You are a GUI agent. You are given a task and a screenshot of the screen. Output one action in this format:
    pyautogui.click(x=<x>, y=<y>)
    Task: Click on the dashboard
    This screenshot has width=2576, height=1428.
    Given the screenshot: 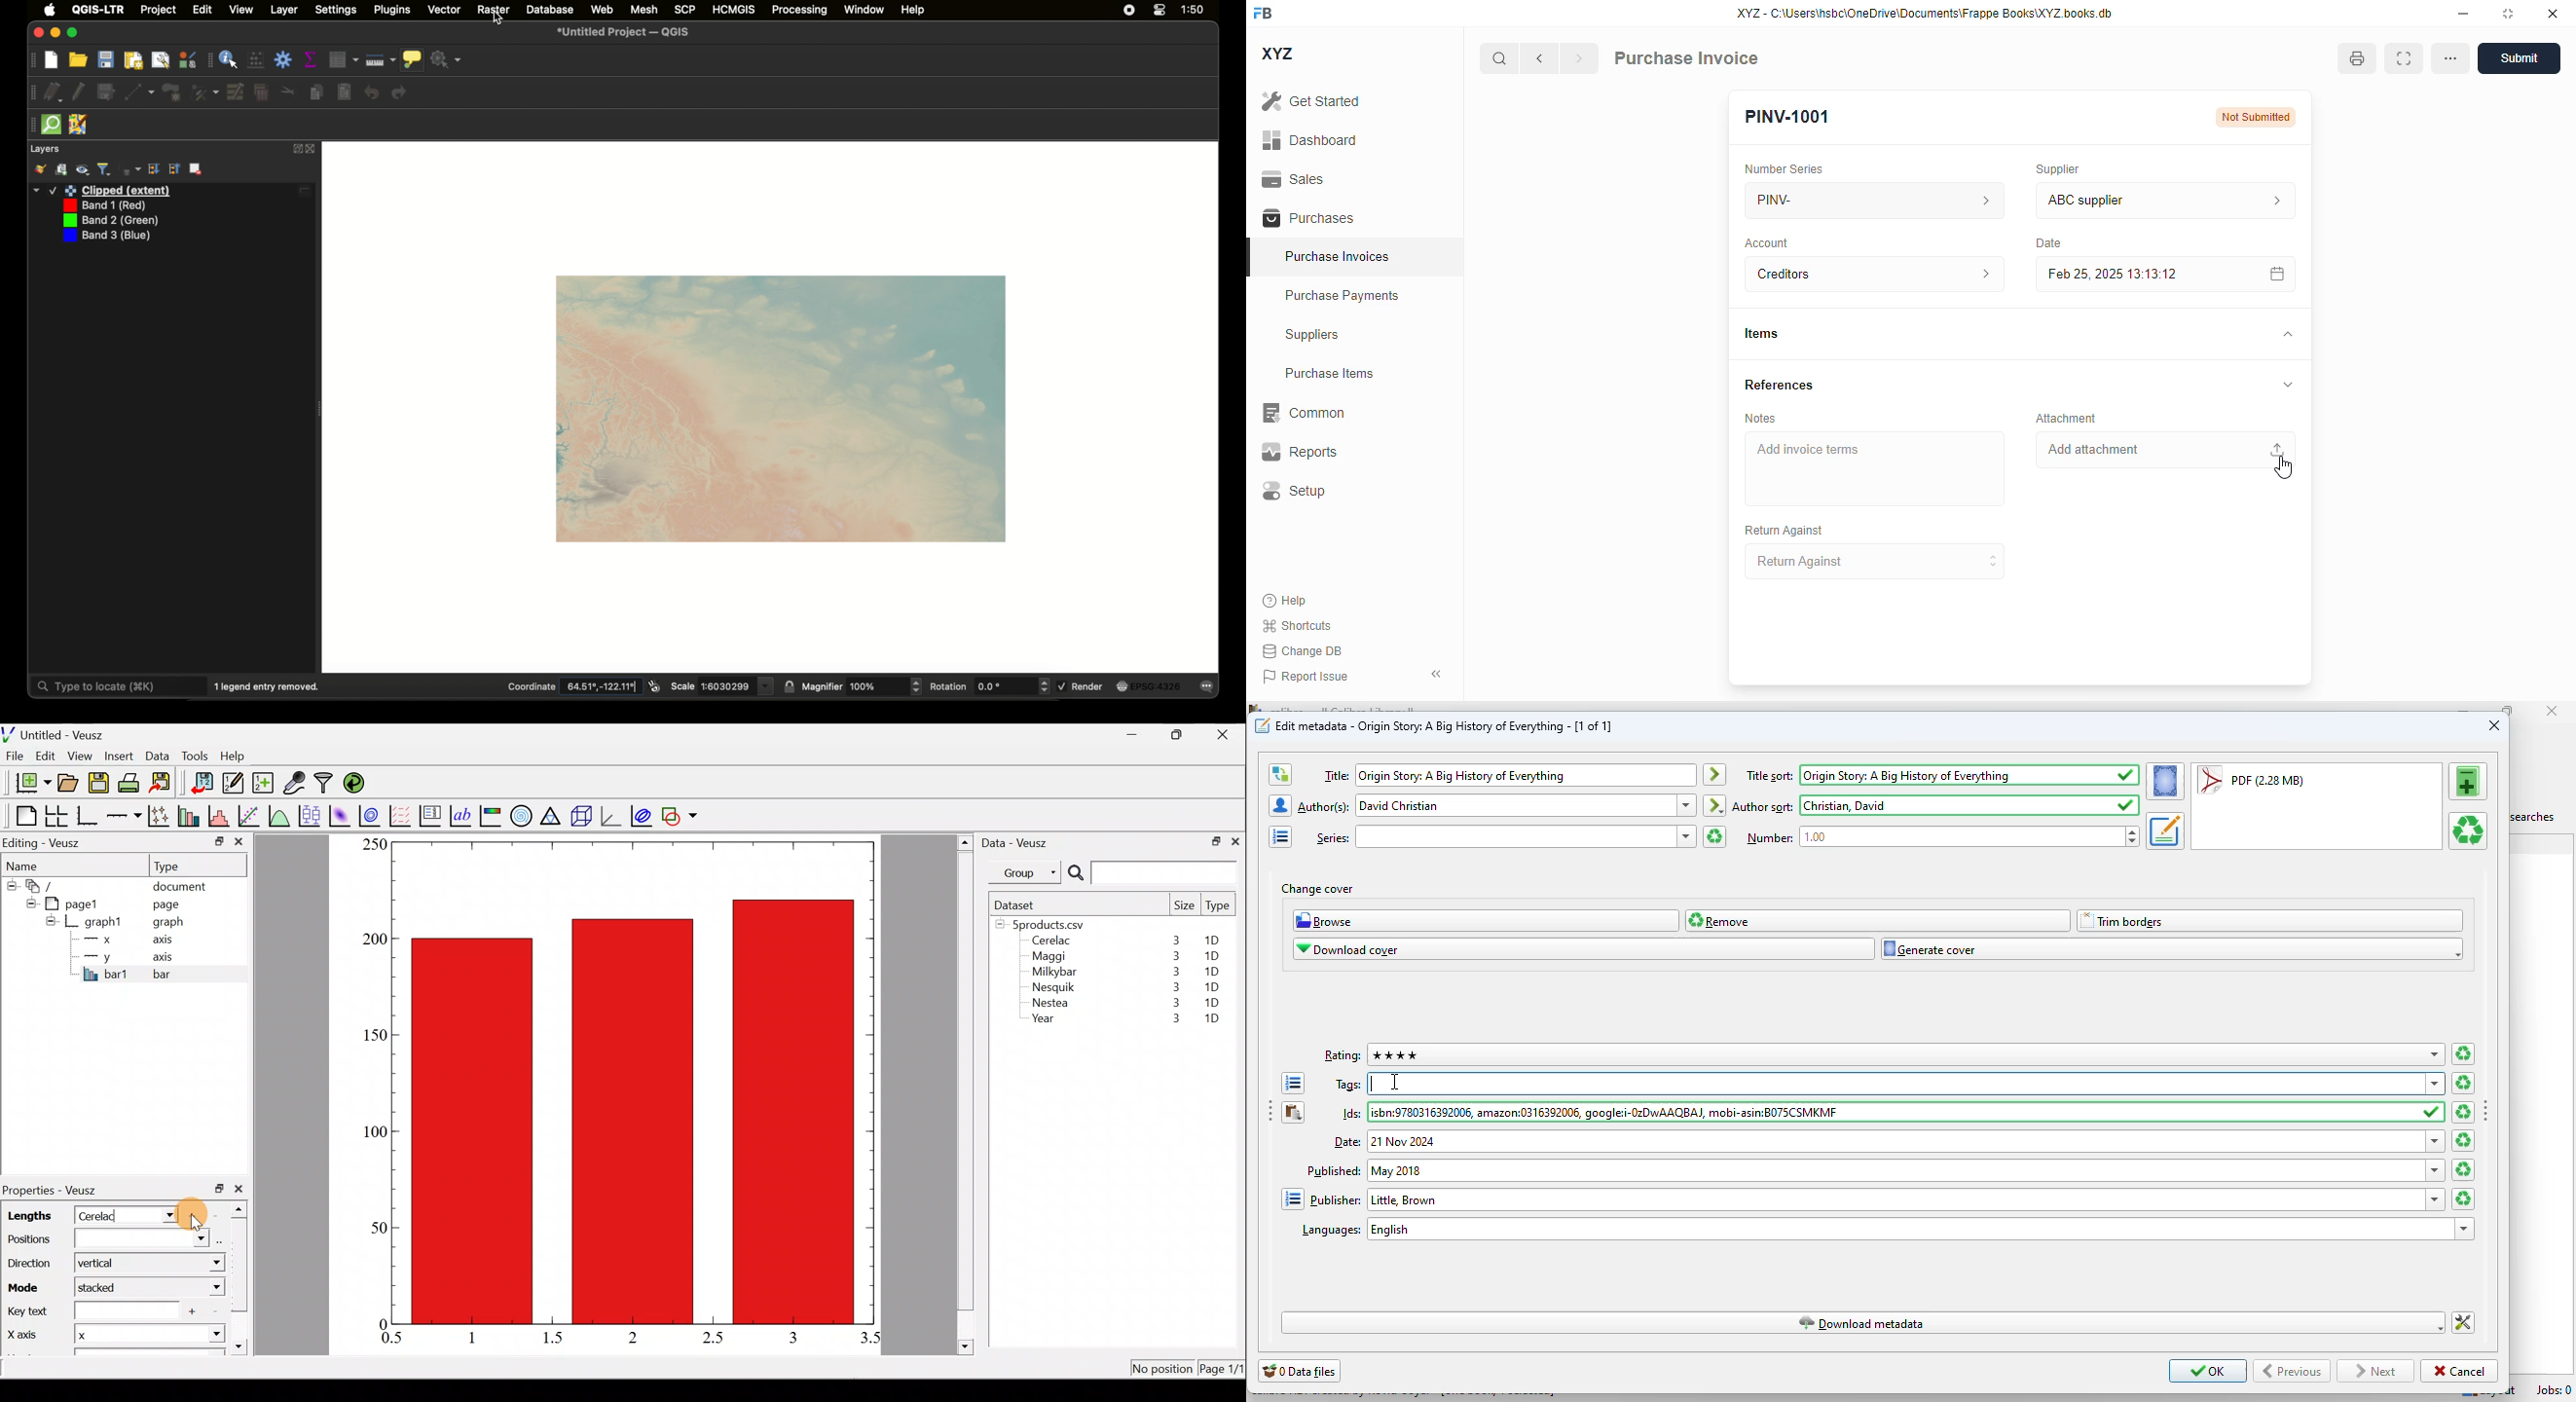 What is the action you would take?
    pyautogui.click(x=1309, y=139)
    